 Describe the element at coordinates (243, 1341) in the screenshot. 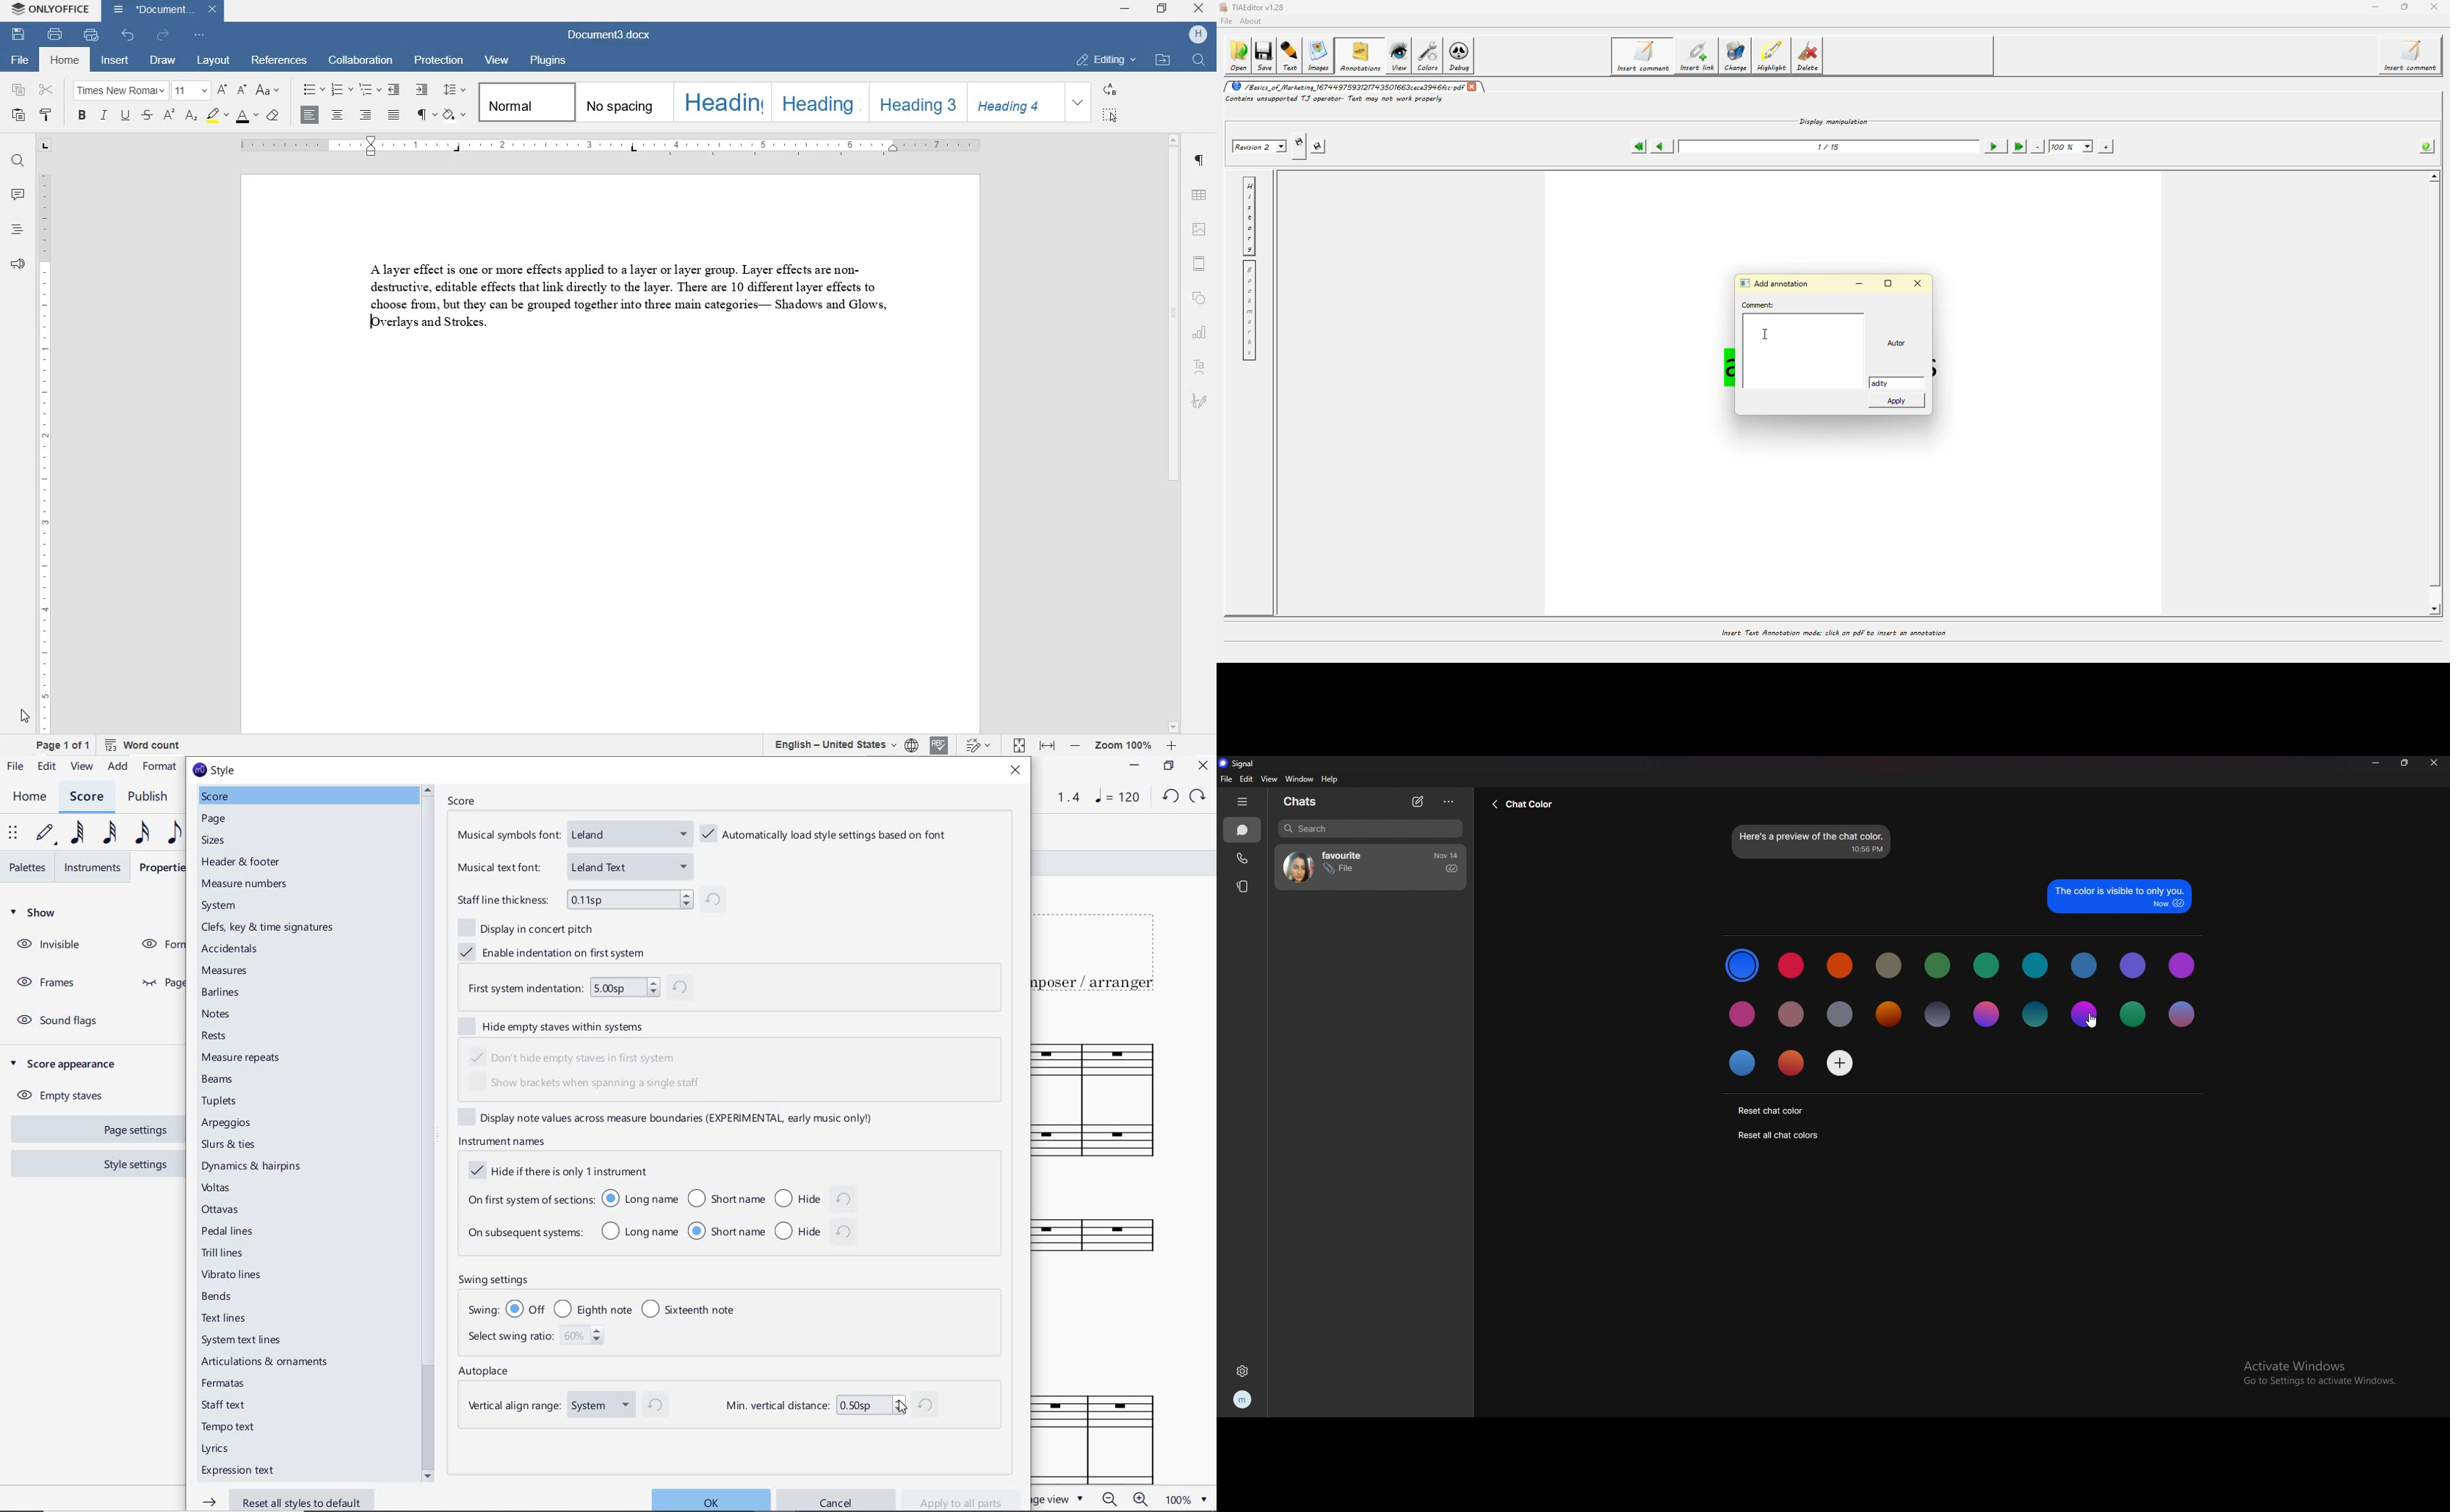

I see `system text lines` at that location.